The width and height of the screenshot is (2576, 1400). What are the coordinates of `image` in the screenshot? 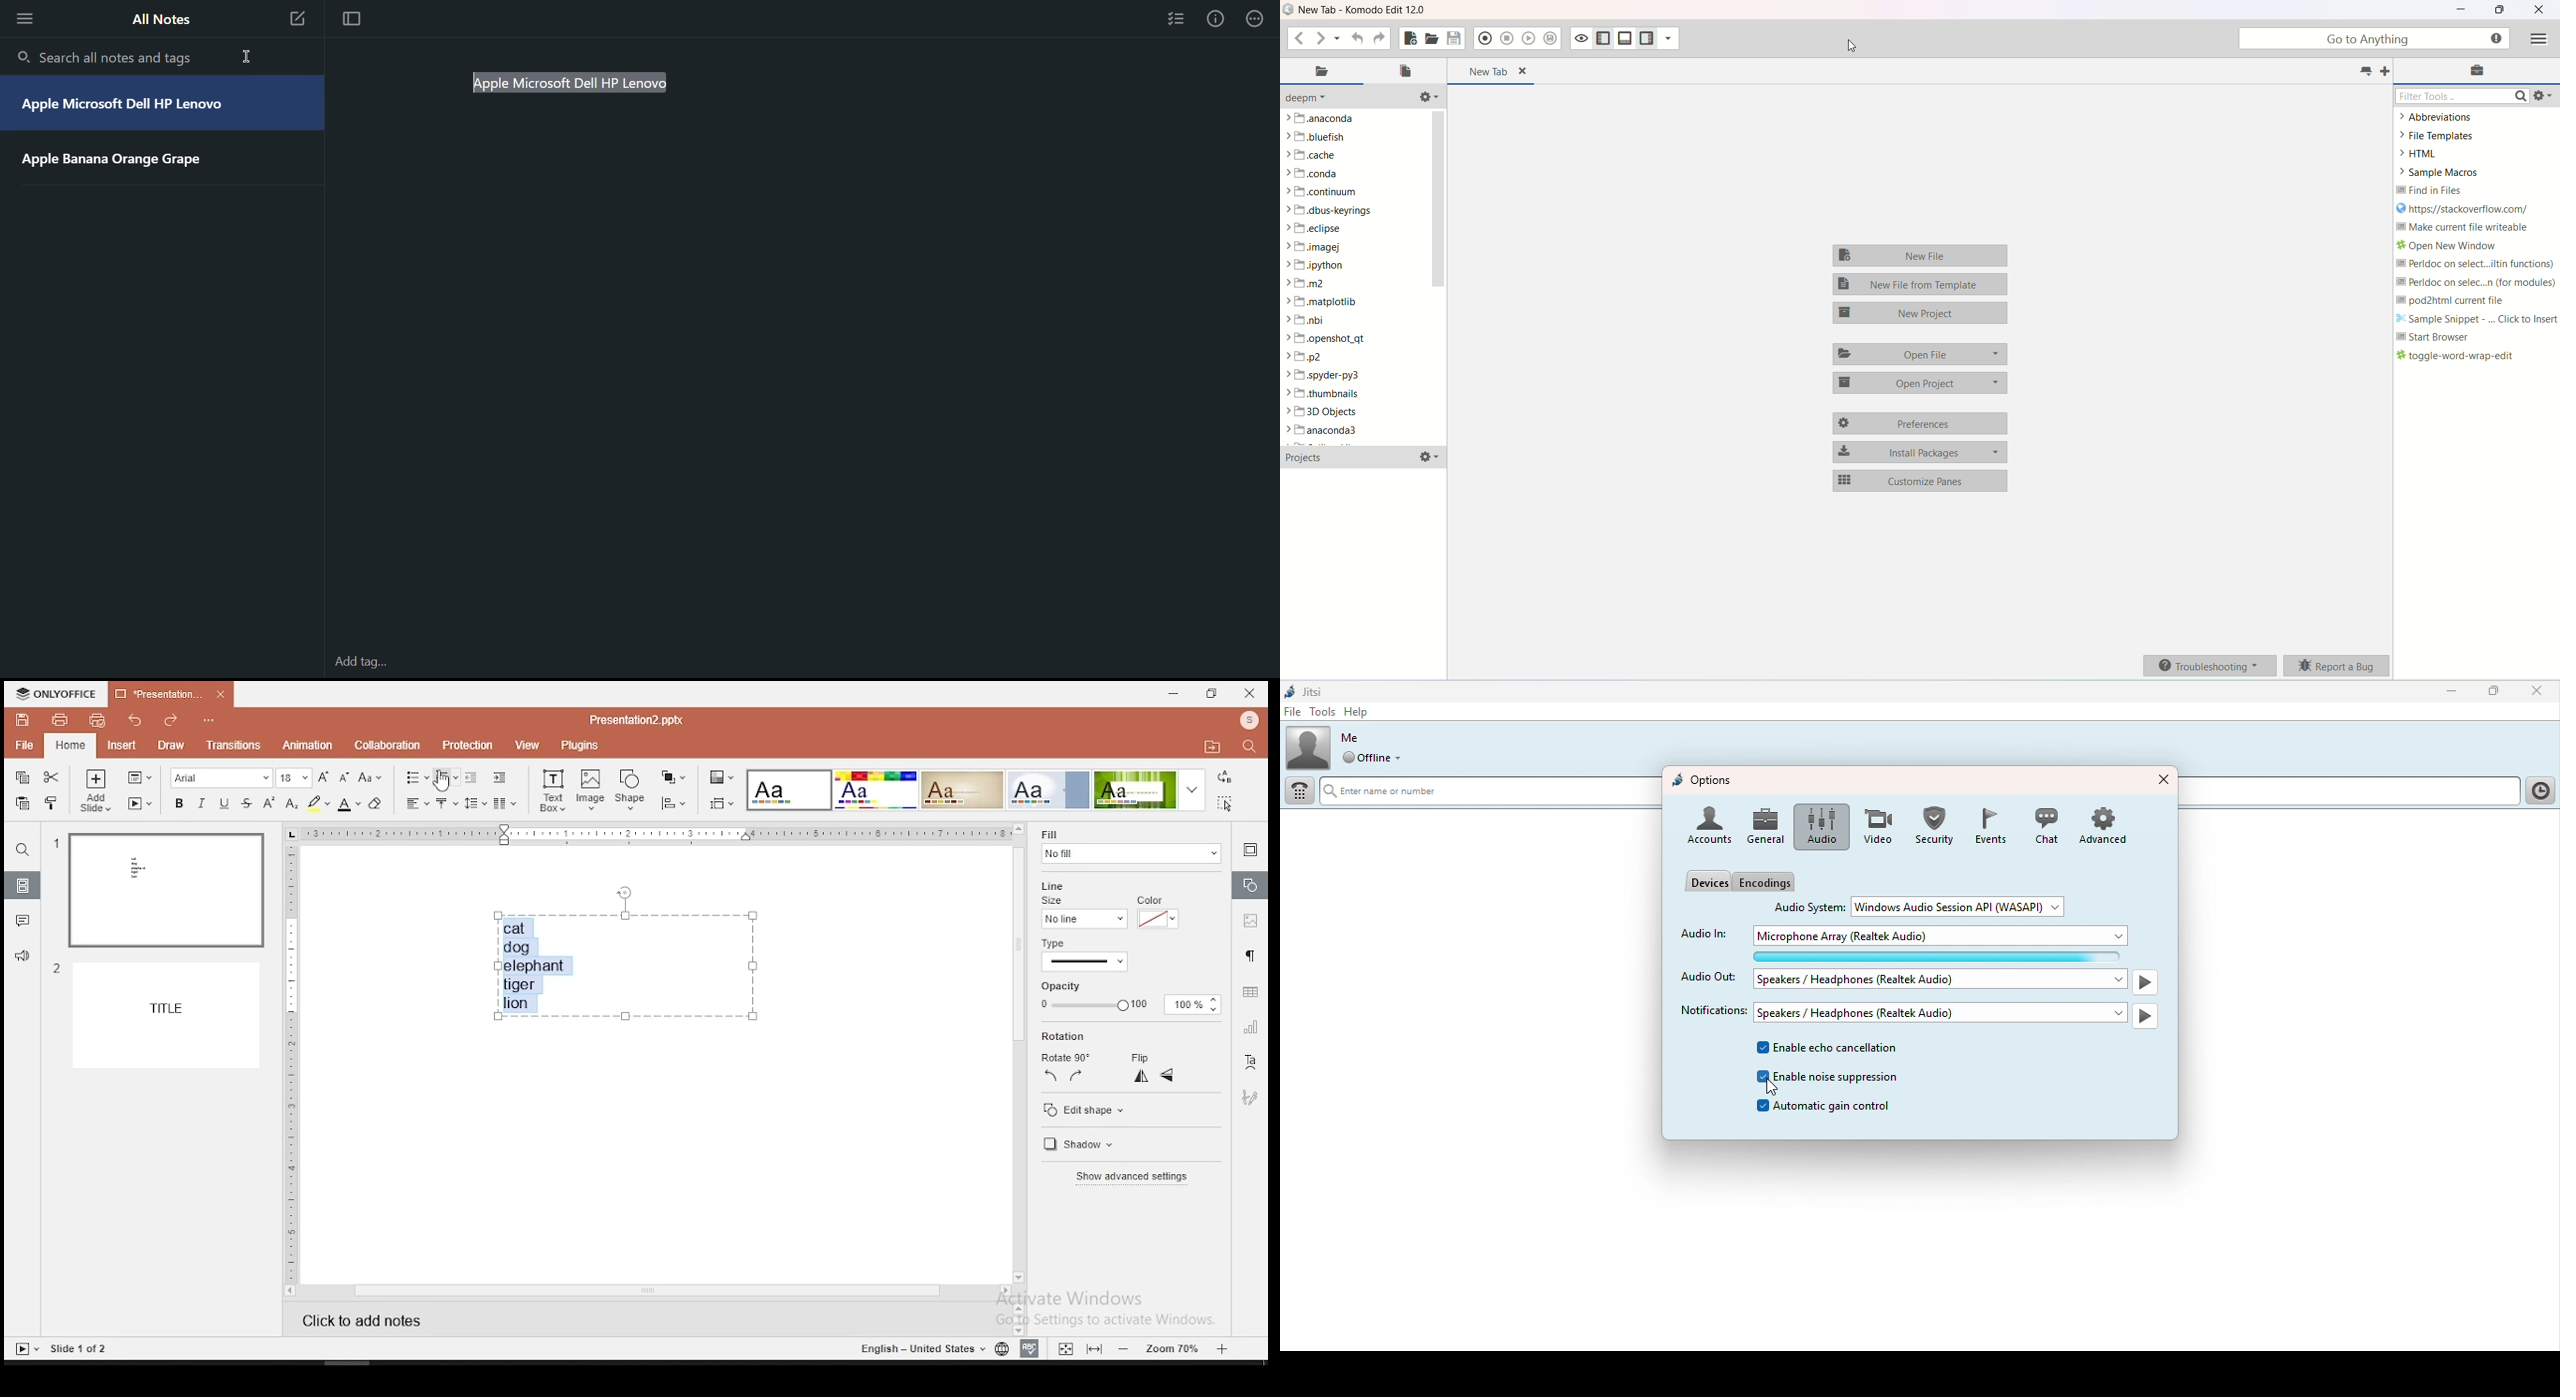 It's located at (591, 790).